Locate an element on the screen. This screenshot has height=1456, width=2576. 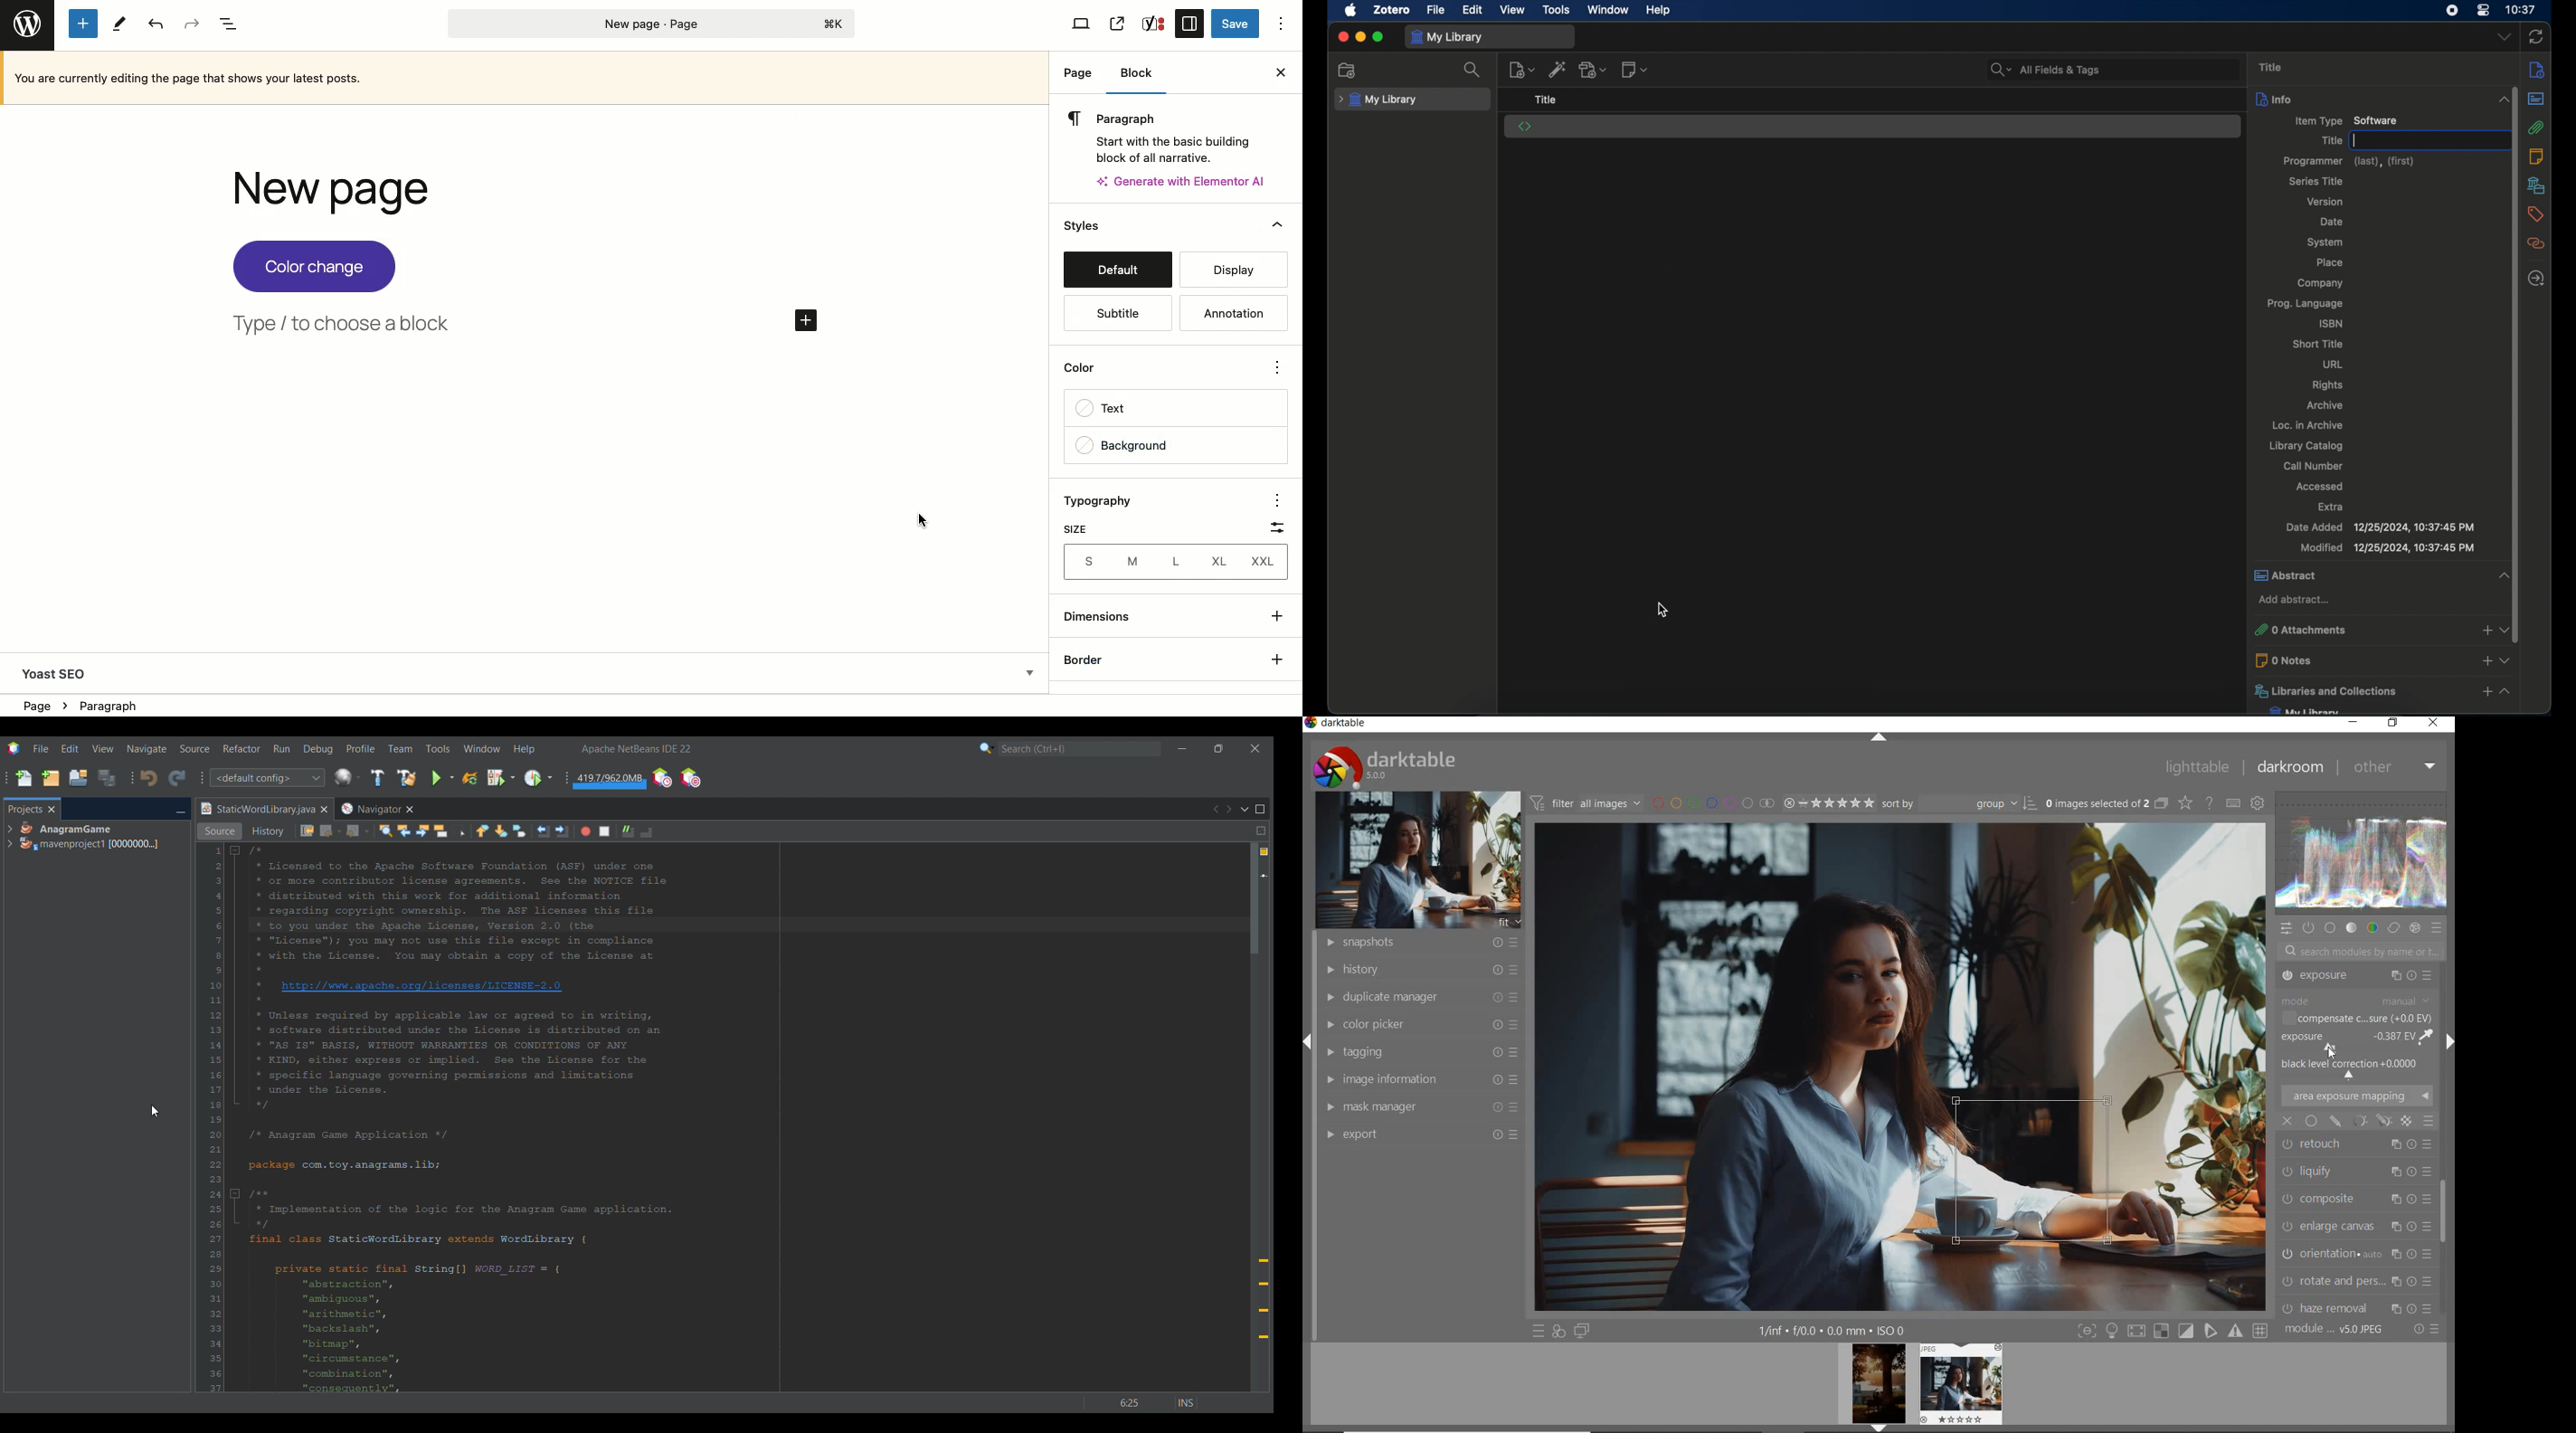
title is located at coordinates (2329, 141).